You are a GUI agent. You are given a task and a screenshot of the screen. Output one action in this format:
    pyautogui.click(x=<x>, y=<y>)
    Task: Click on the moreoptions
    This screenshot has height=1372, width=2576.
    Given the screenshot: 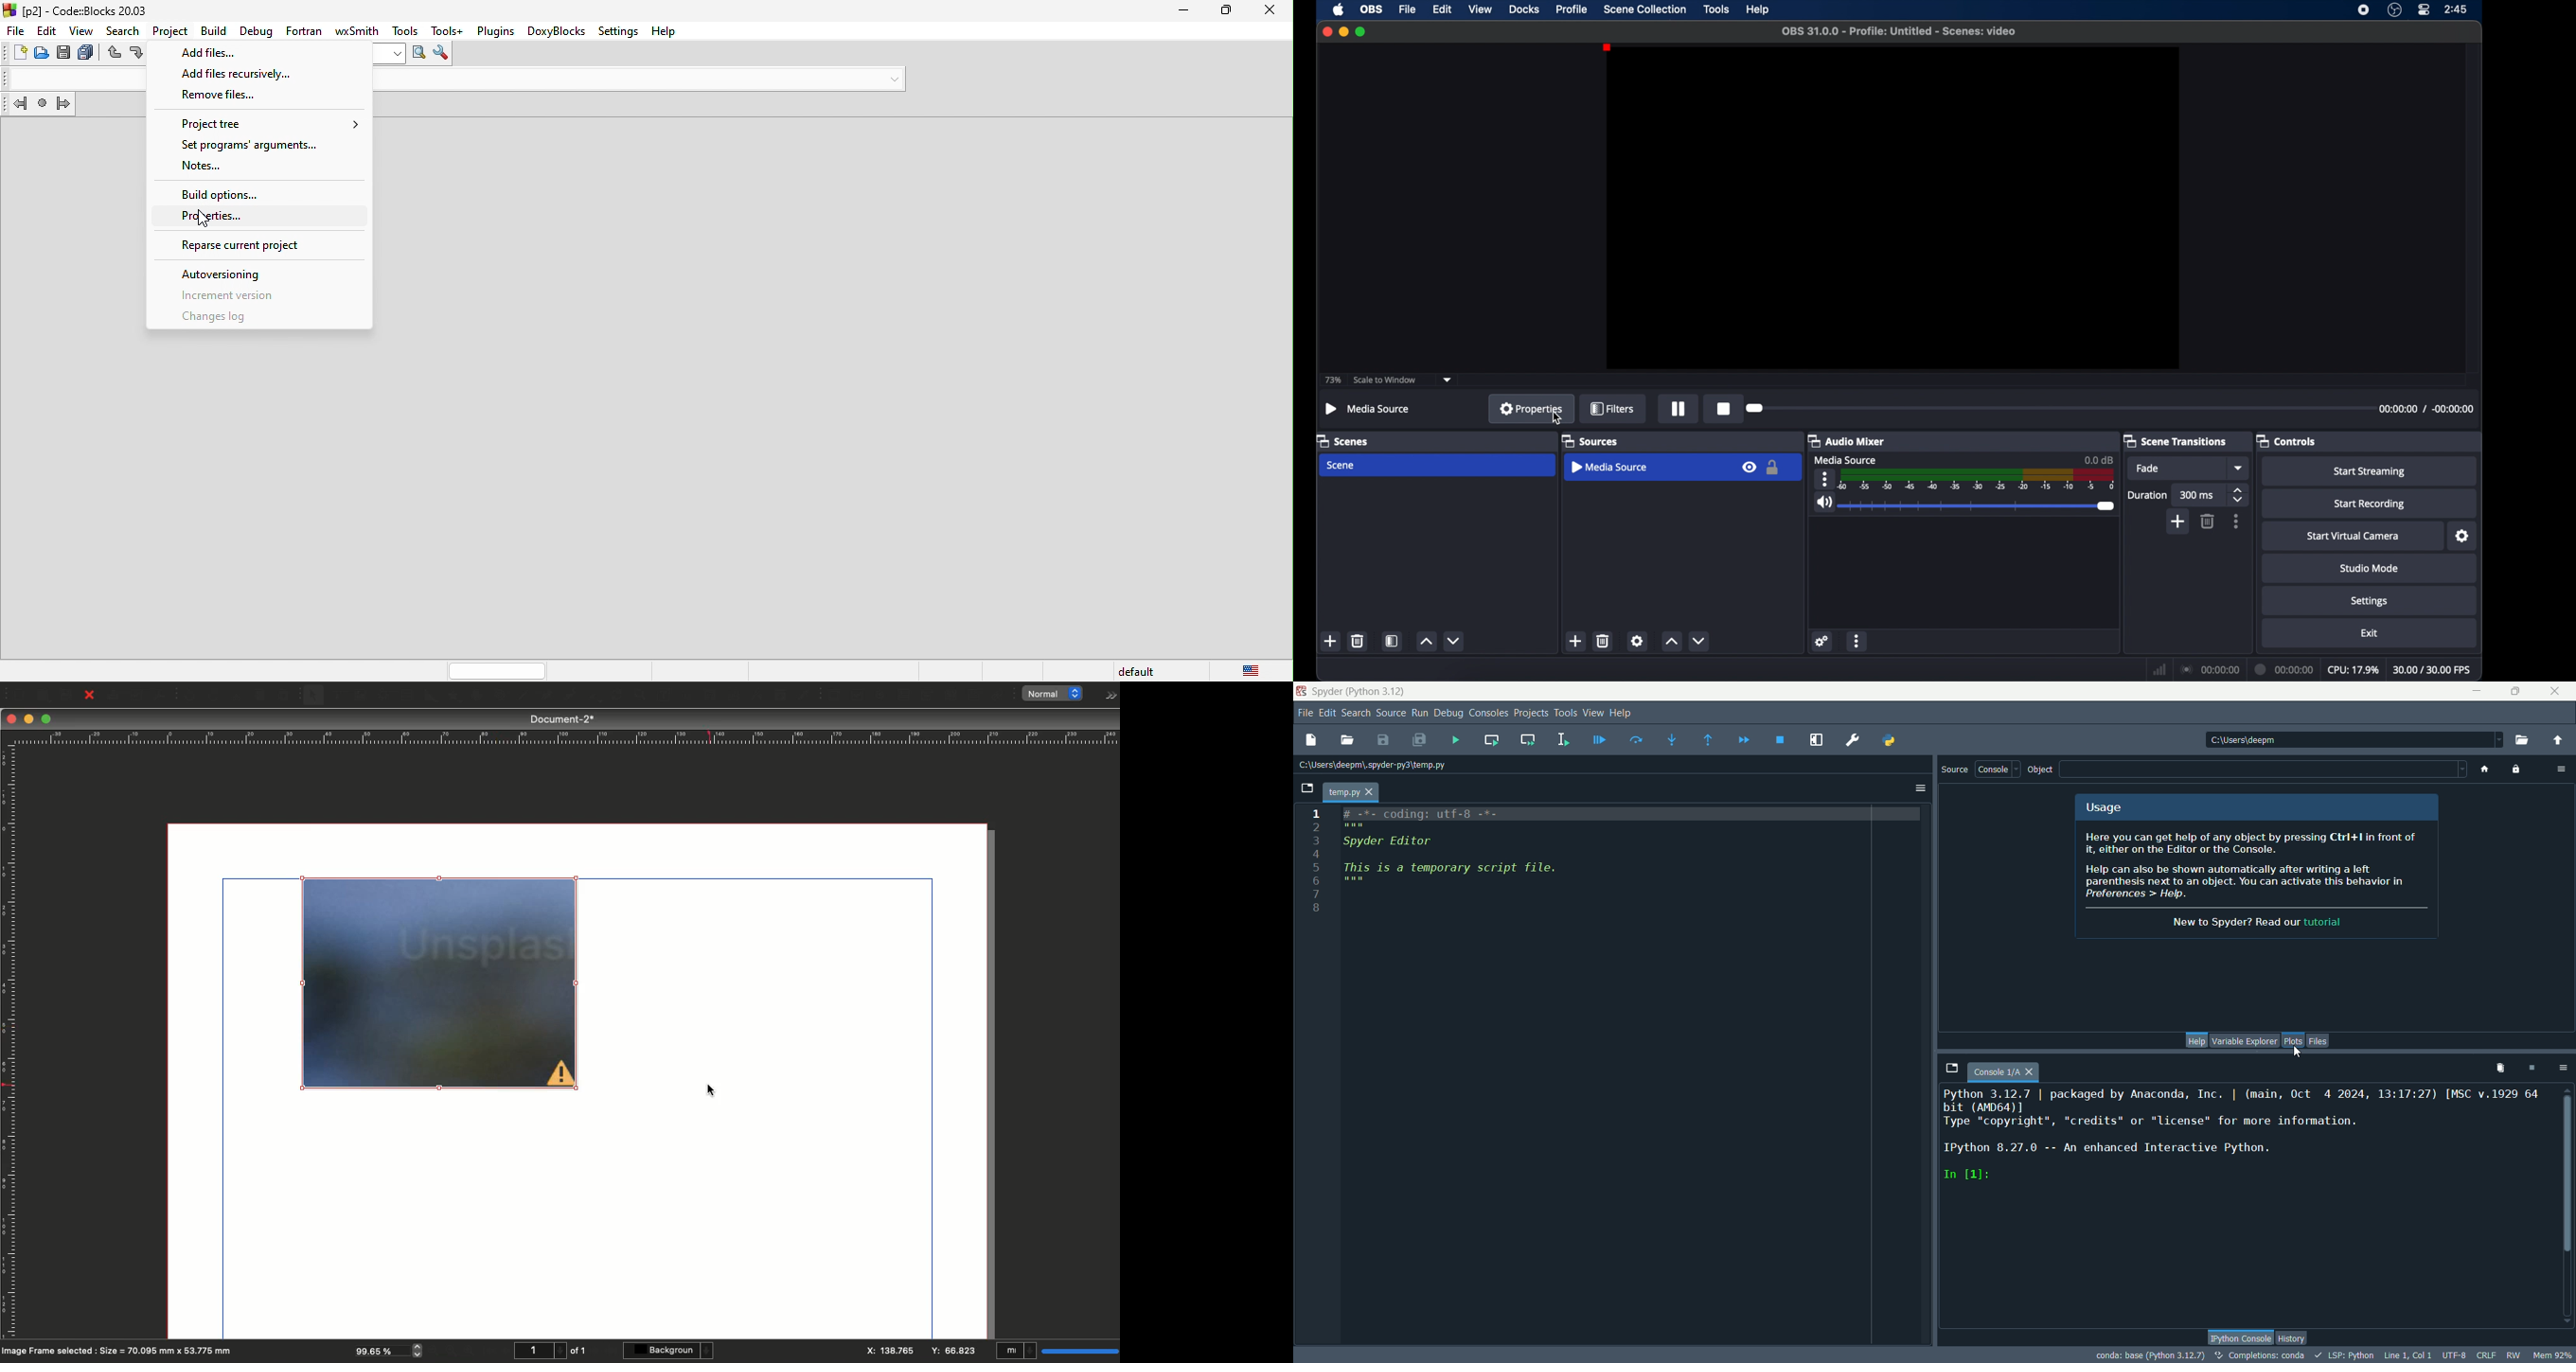 What is the action you would take?
    pyautogui.click(x=1825, y=480)
    